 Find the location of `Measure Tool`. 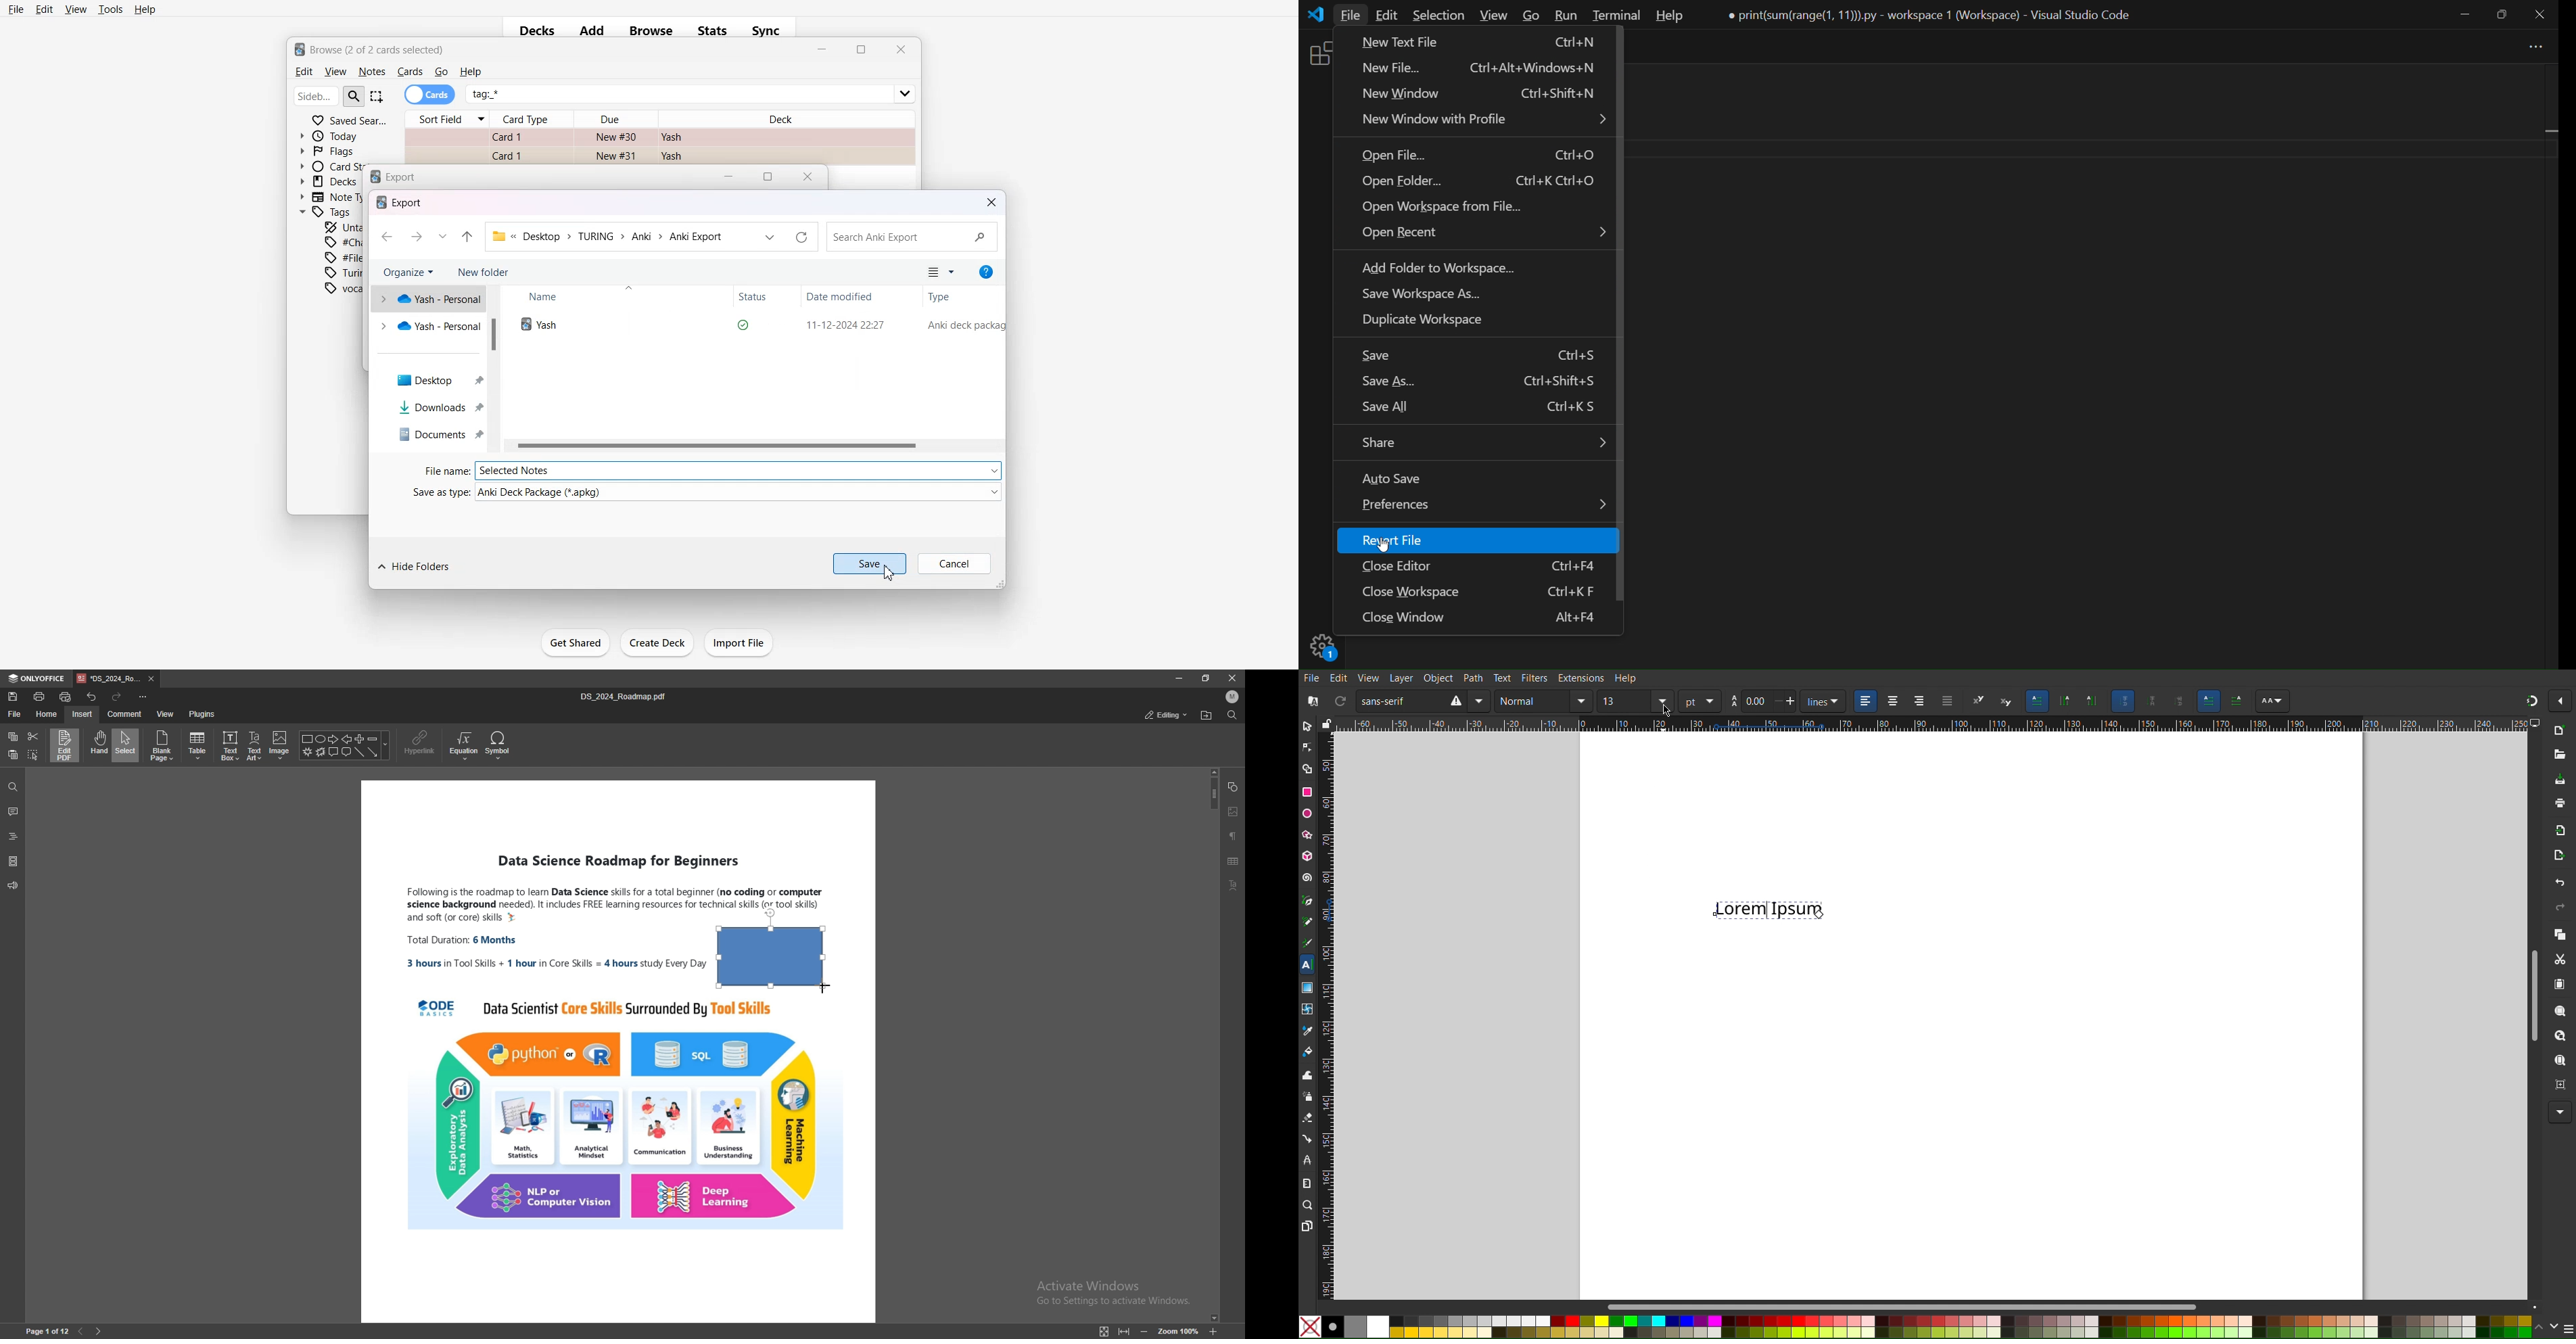

Measure Tool is located at coordinates (1306, 1182).